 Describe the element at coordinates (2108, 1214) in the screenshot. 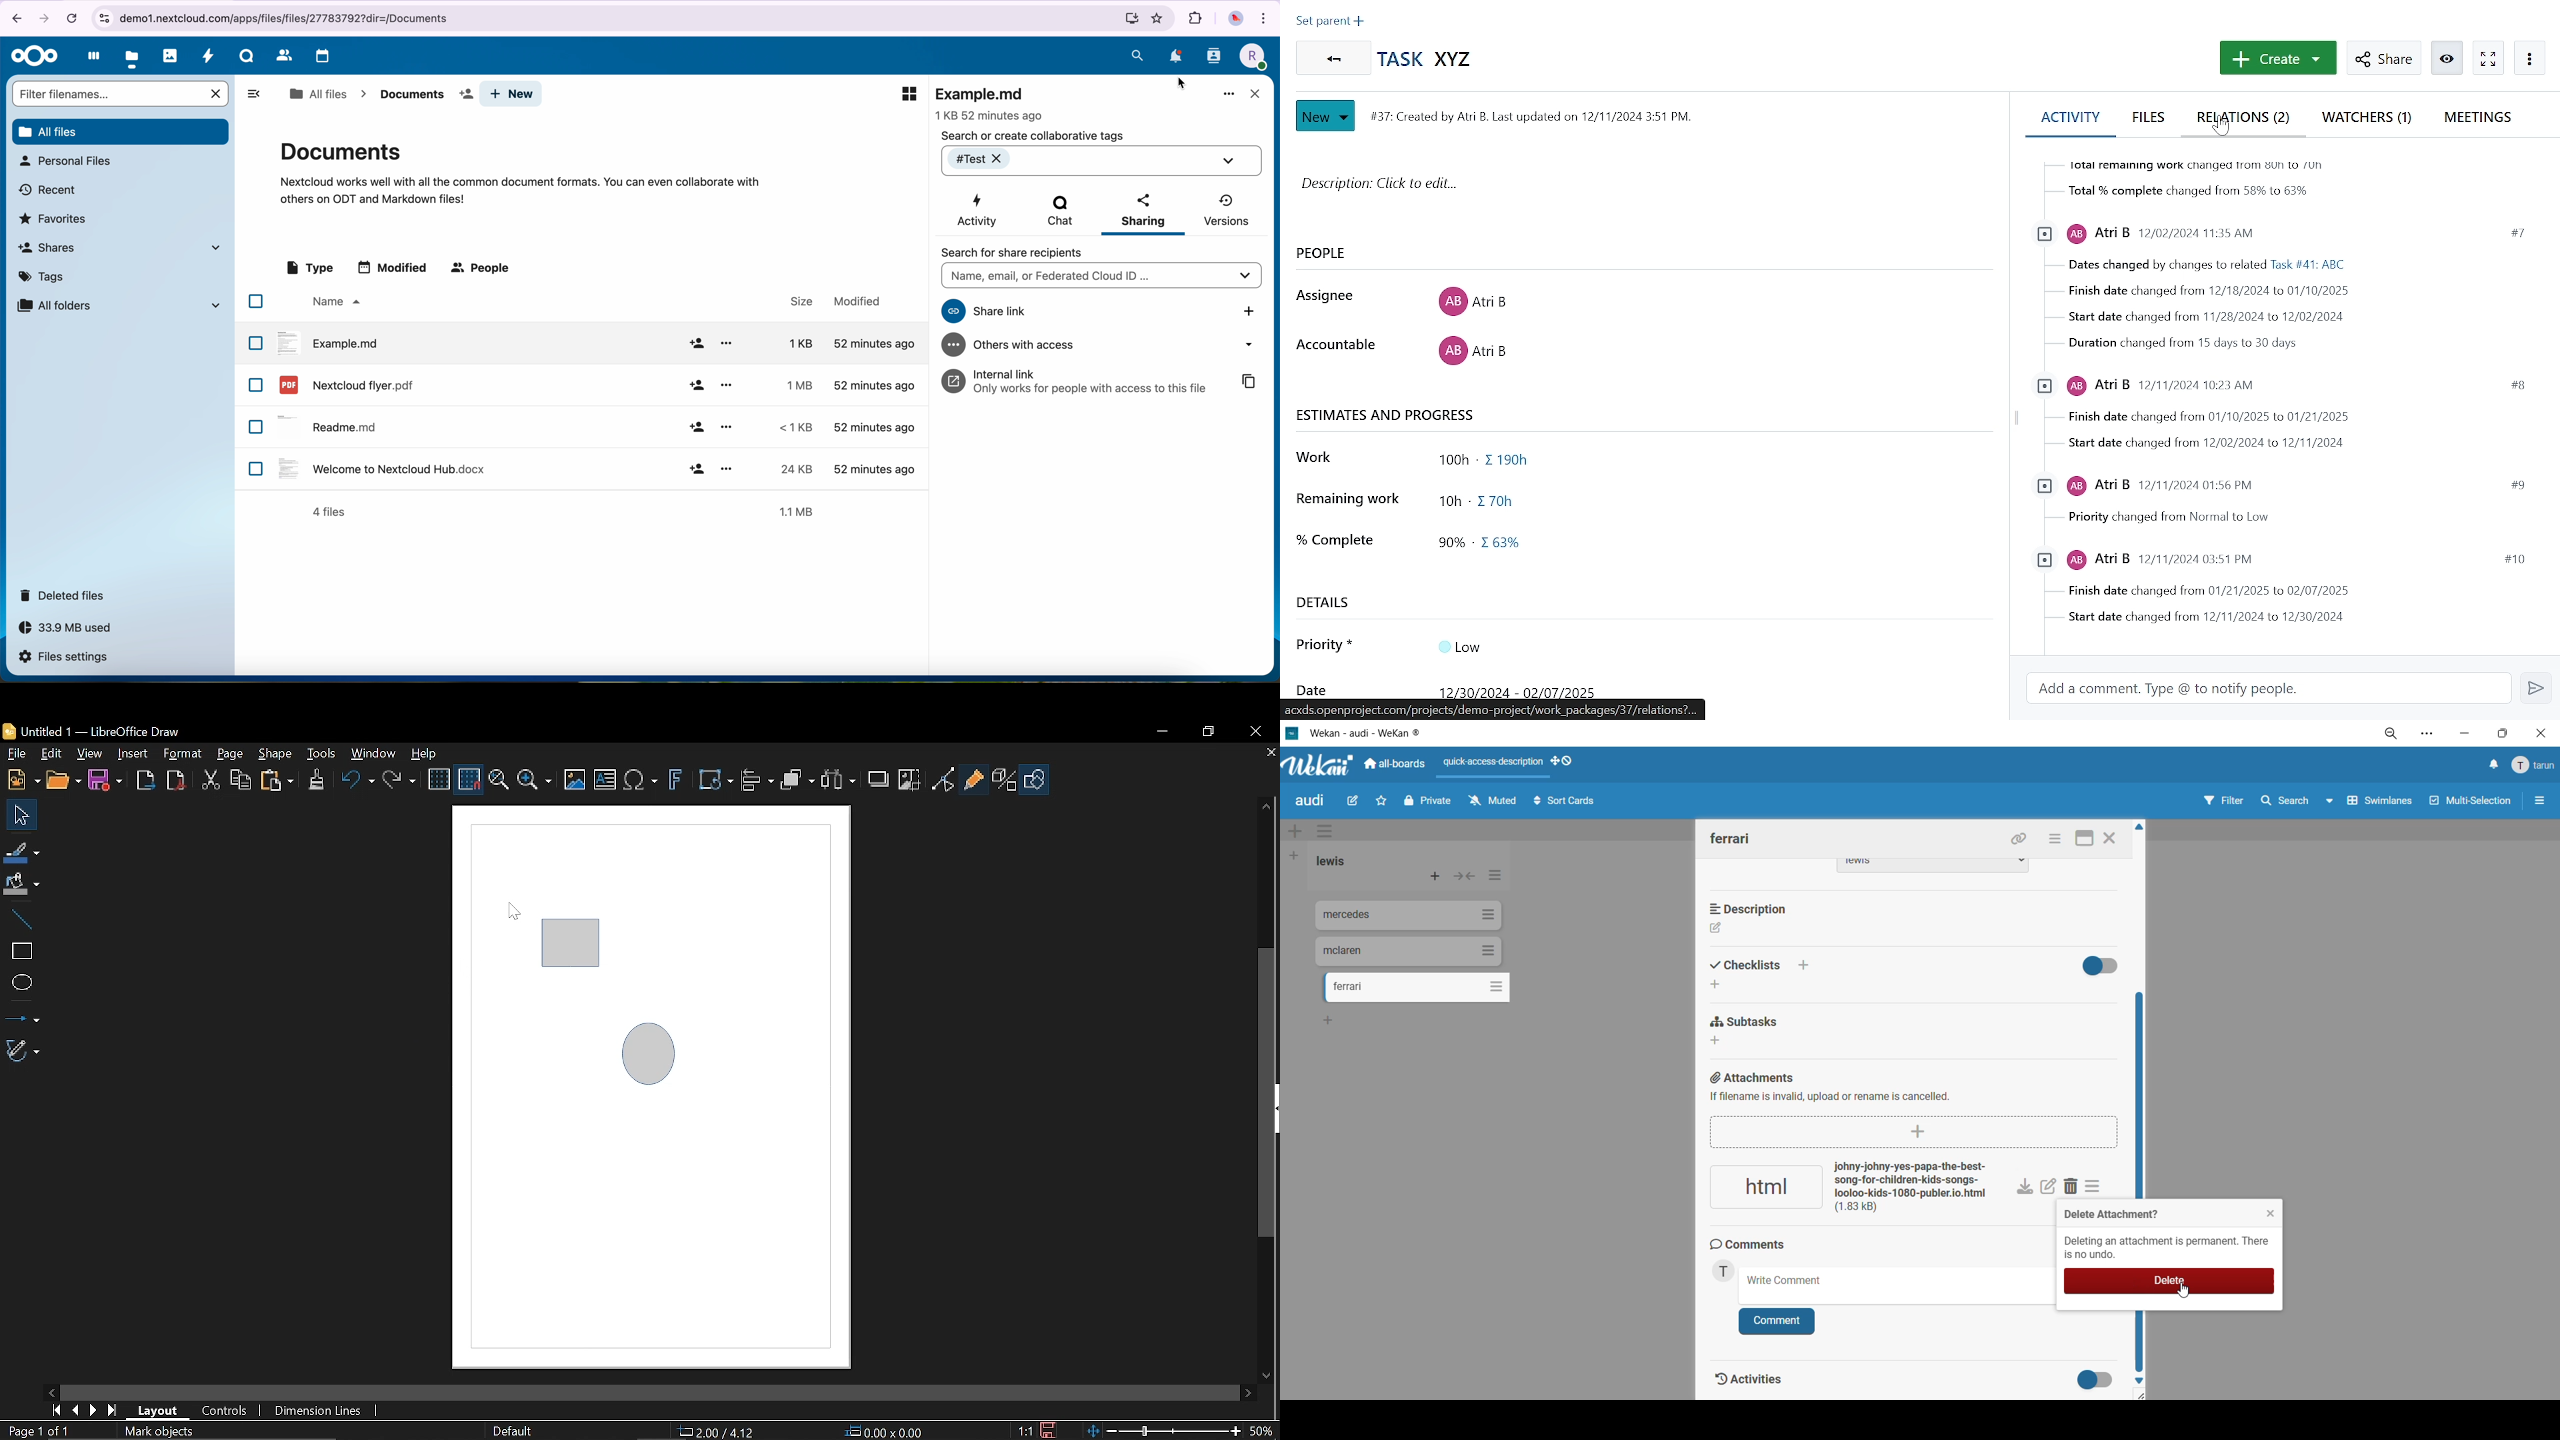

I see `delete attachment` at that location.